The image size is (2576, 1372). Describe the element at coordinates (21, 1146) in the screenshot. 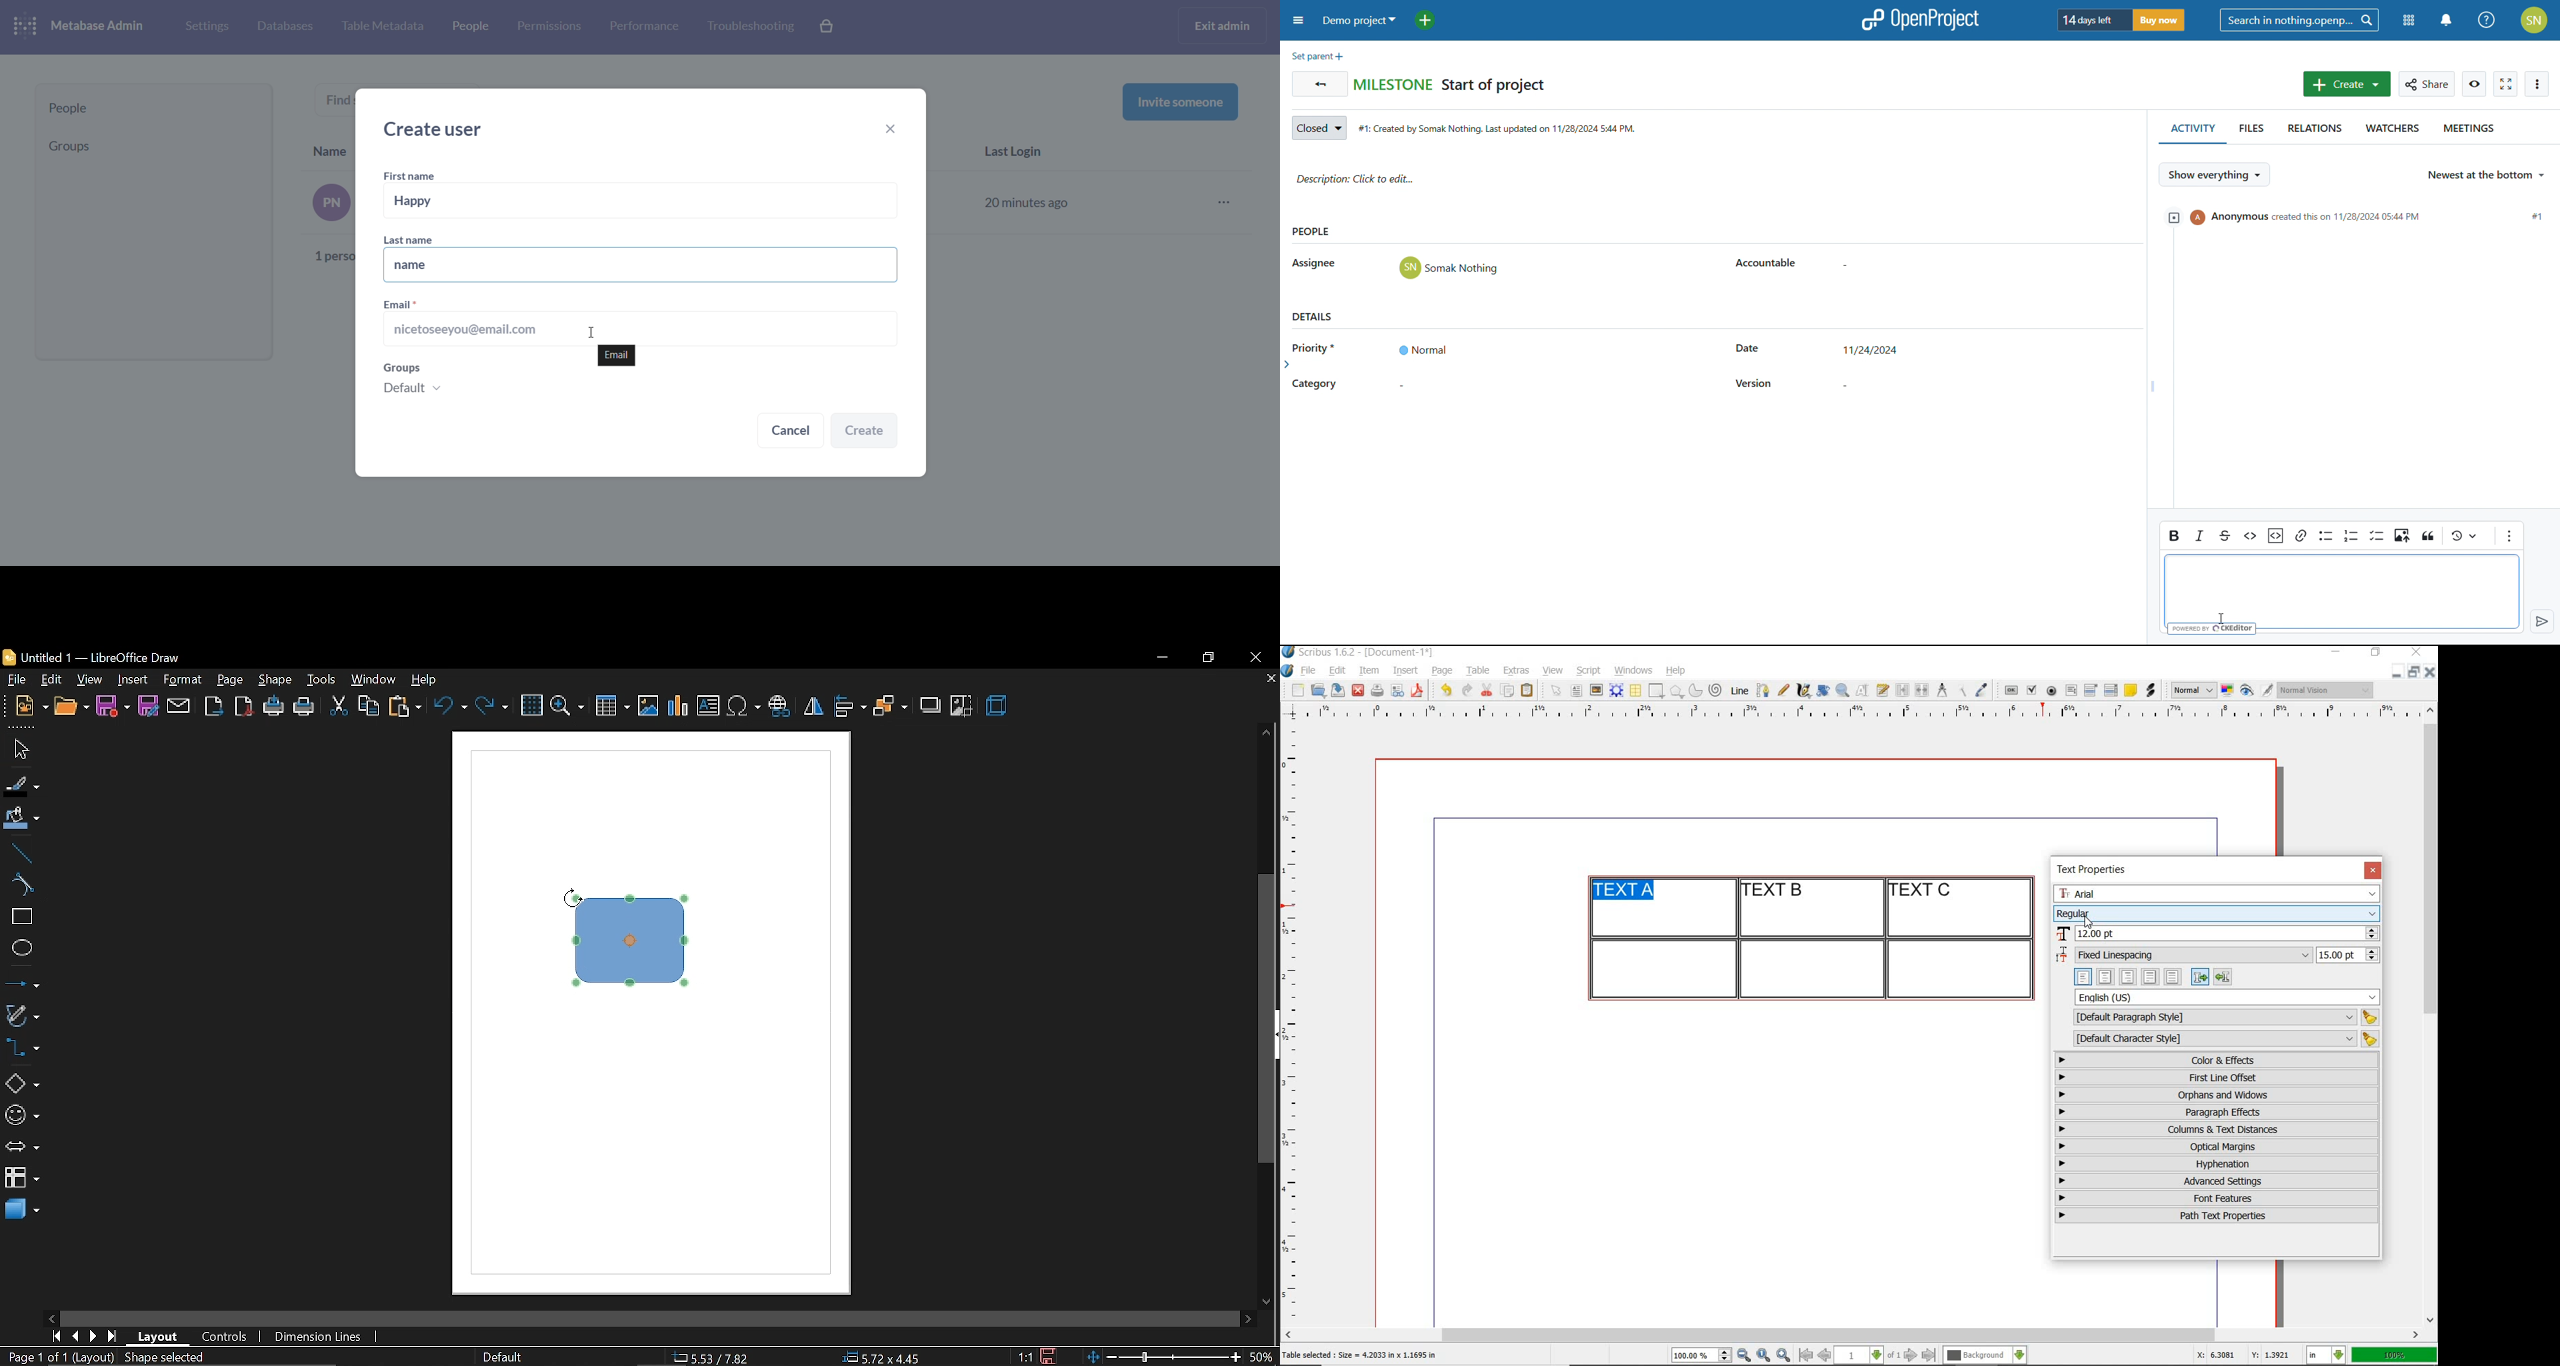

I see `arrows` at that location.